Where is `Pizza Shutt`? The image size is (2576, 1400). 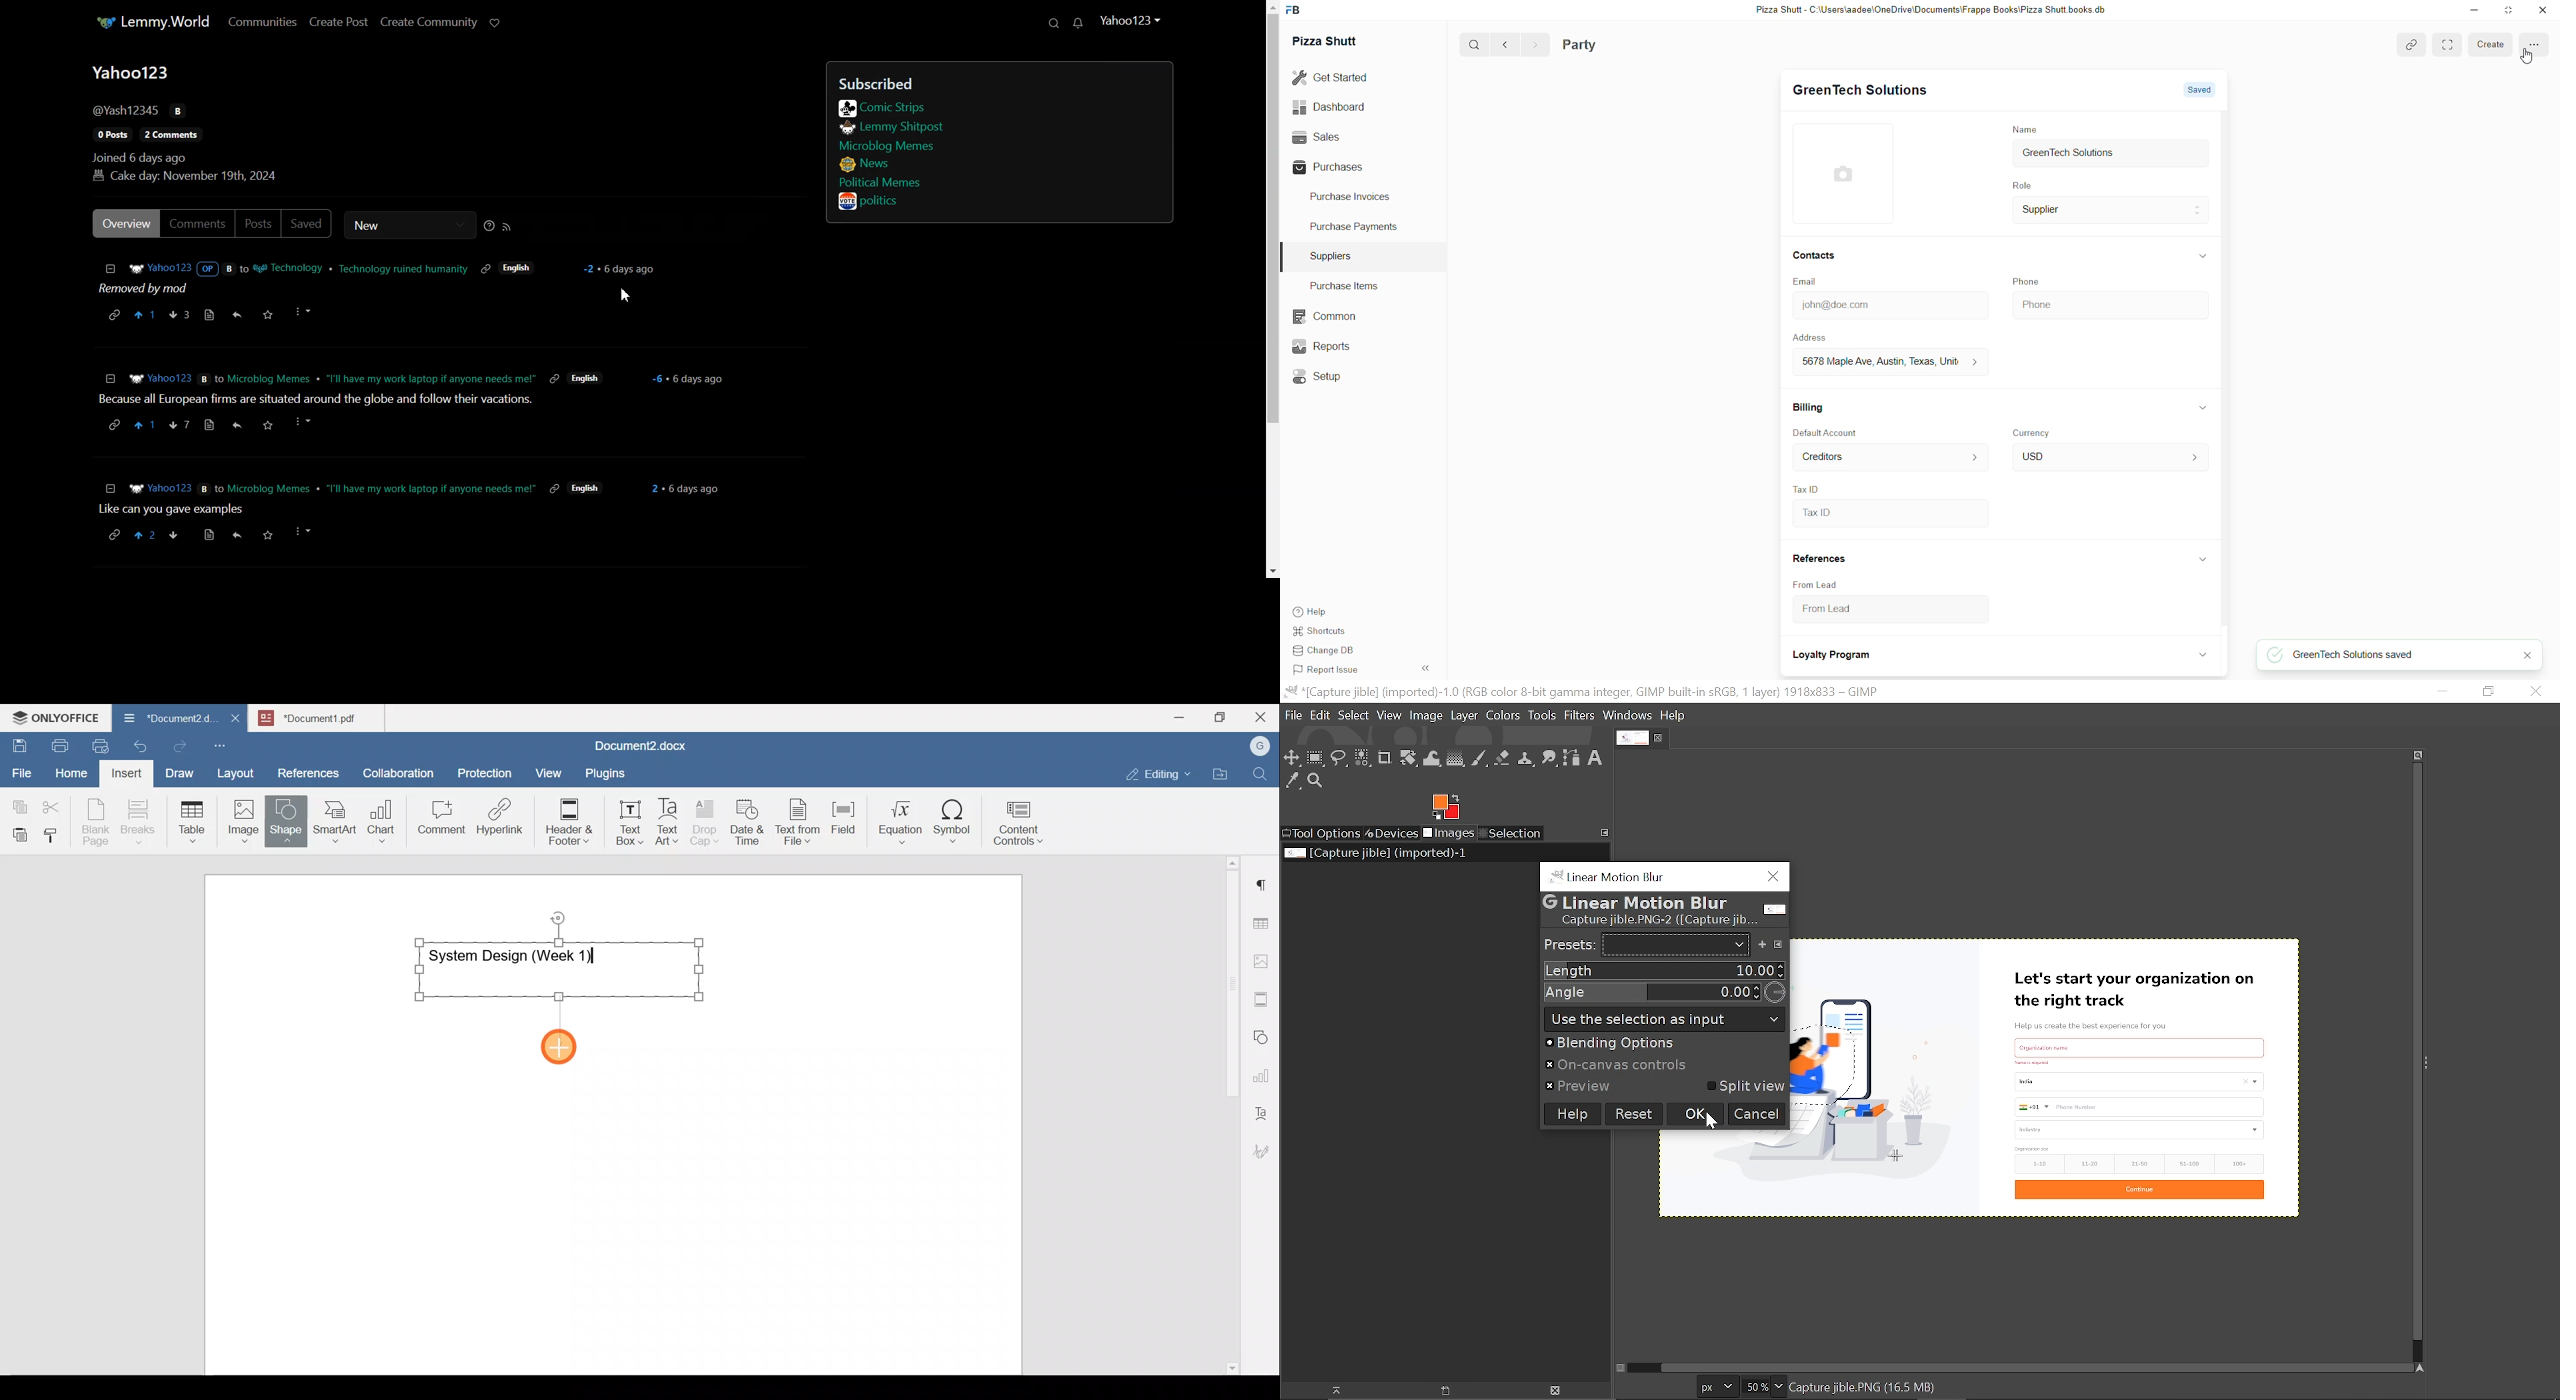 Pizza Shutt is located at coordinates (1329, 41).